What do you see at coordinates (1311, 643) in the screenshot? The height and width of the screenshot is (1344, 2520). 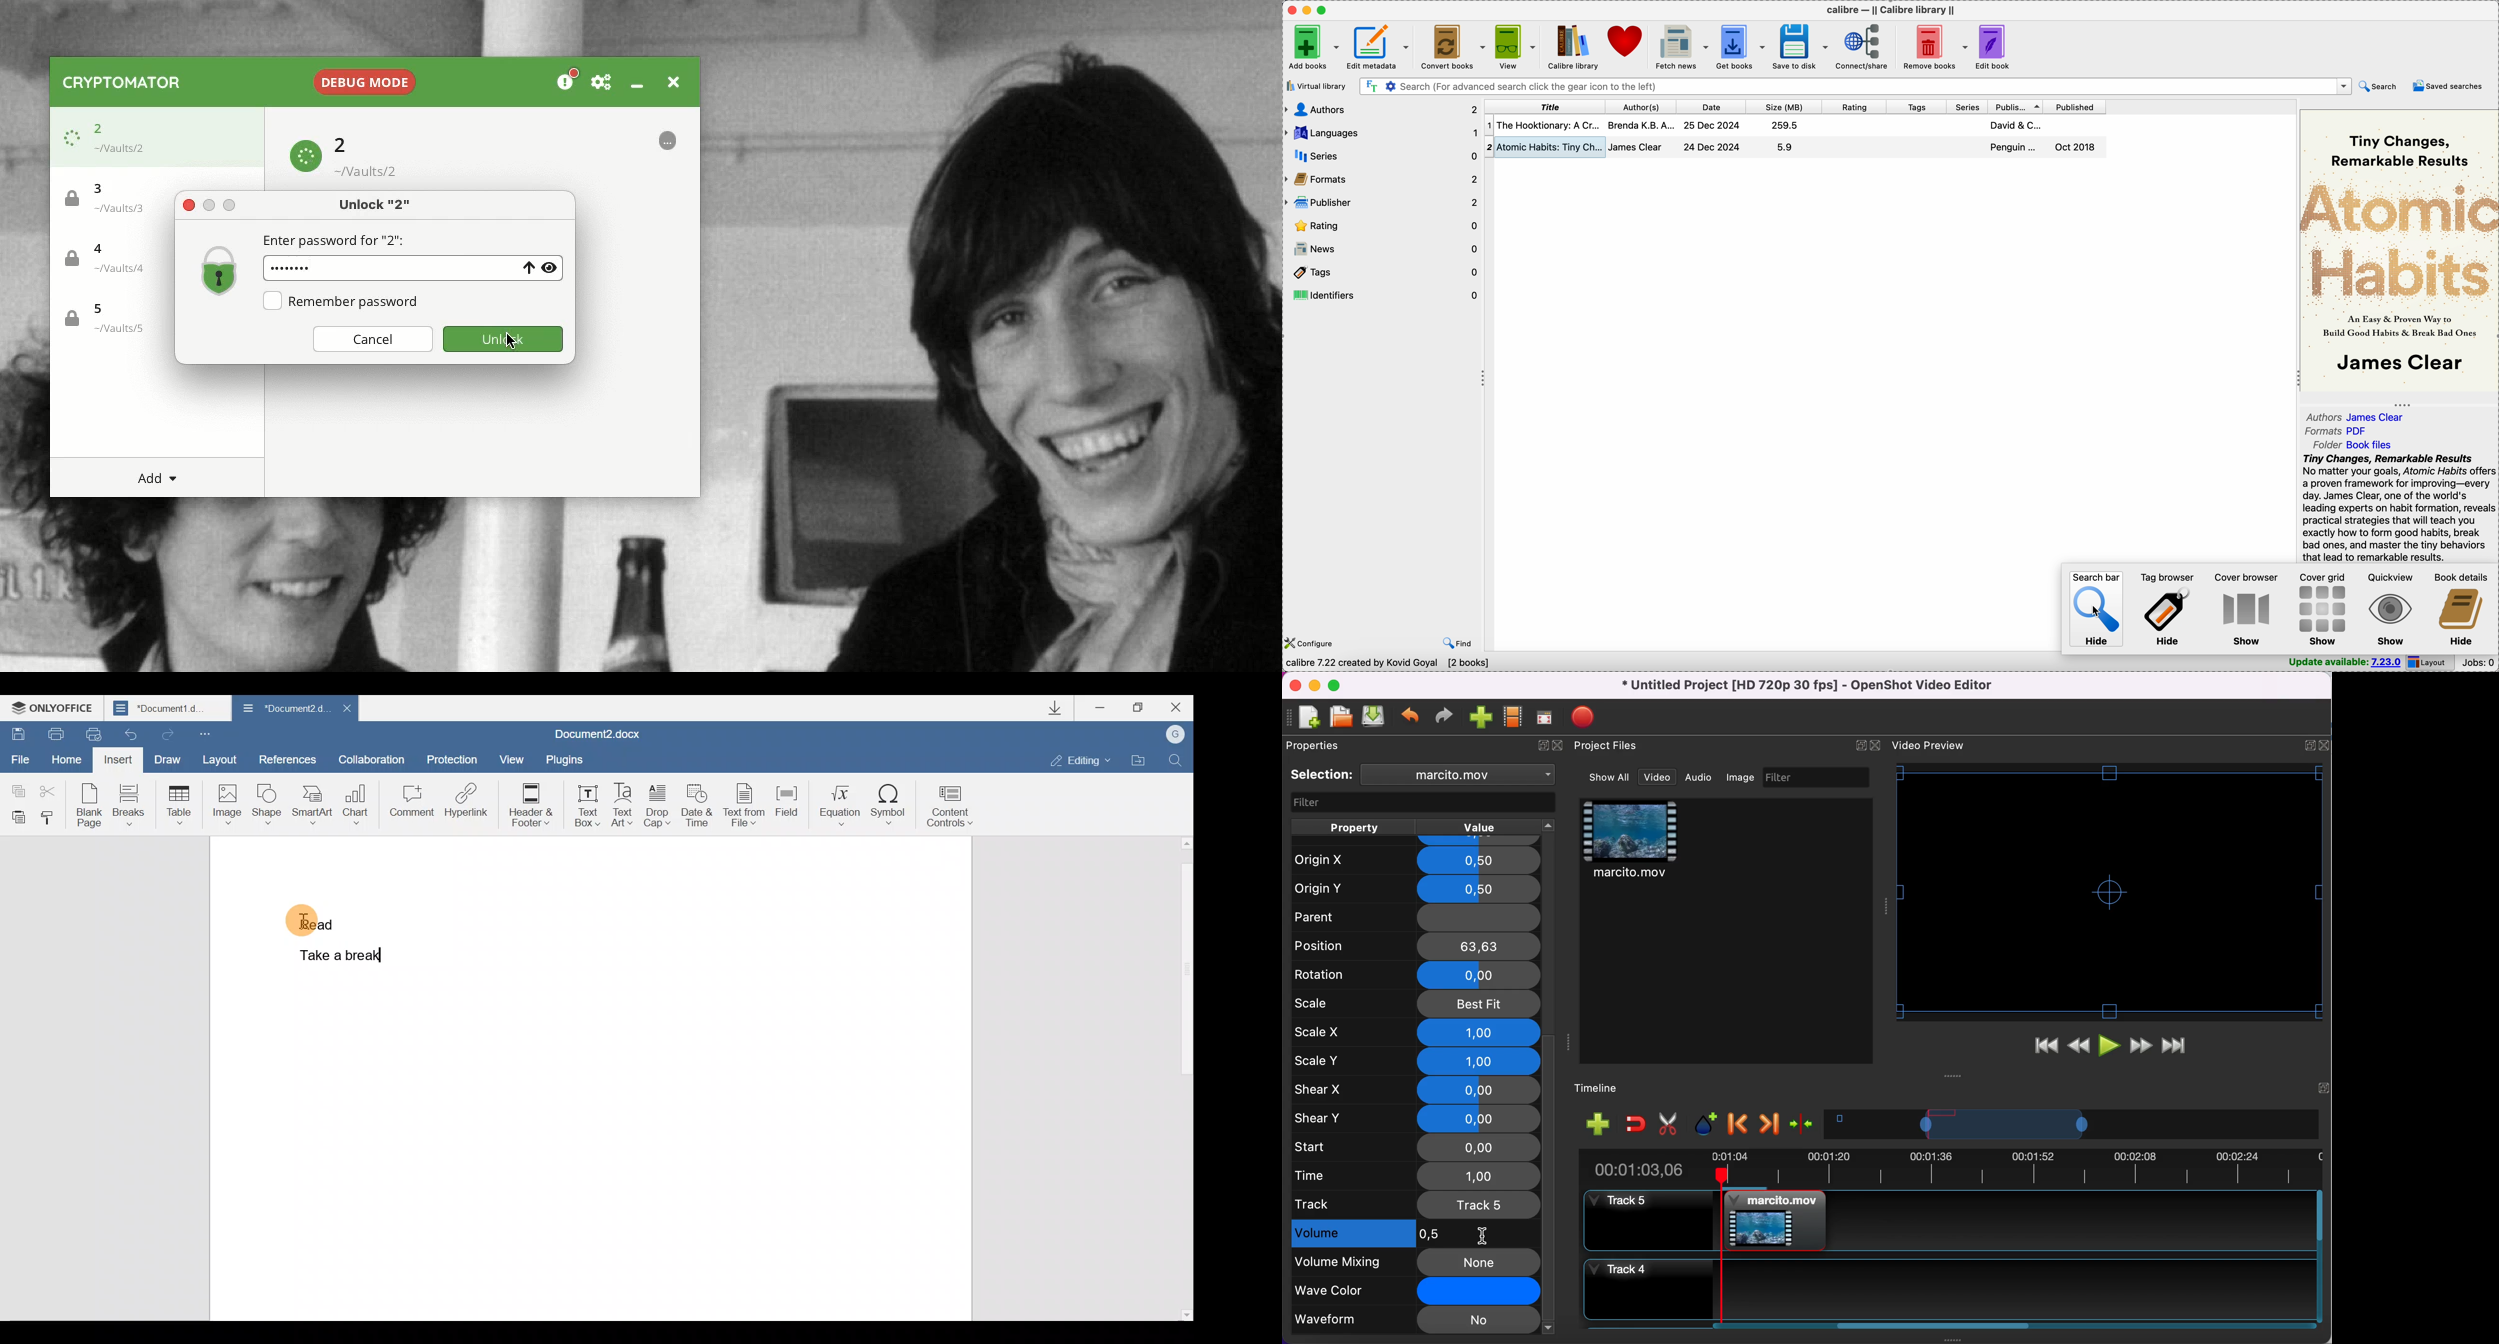 I see `configure` at bounding box center [1311, 643].